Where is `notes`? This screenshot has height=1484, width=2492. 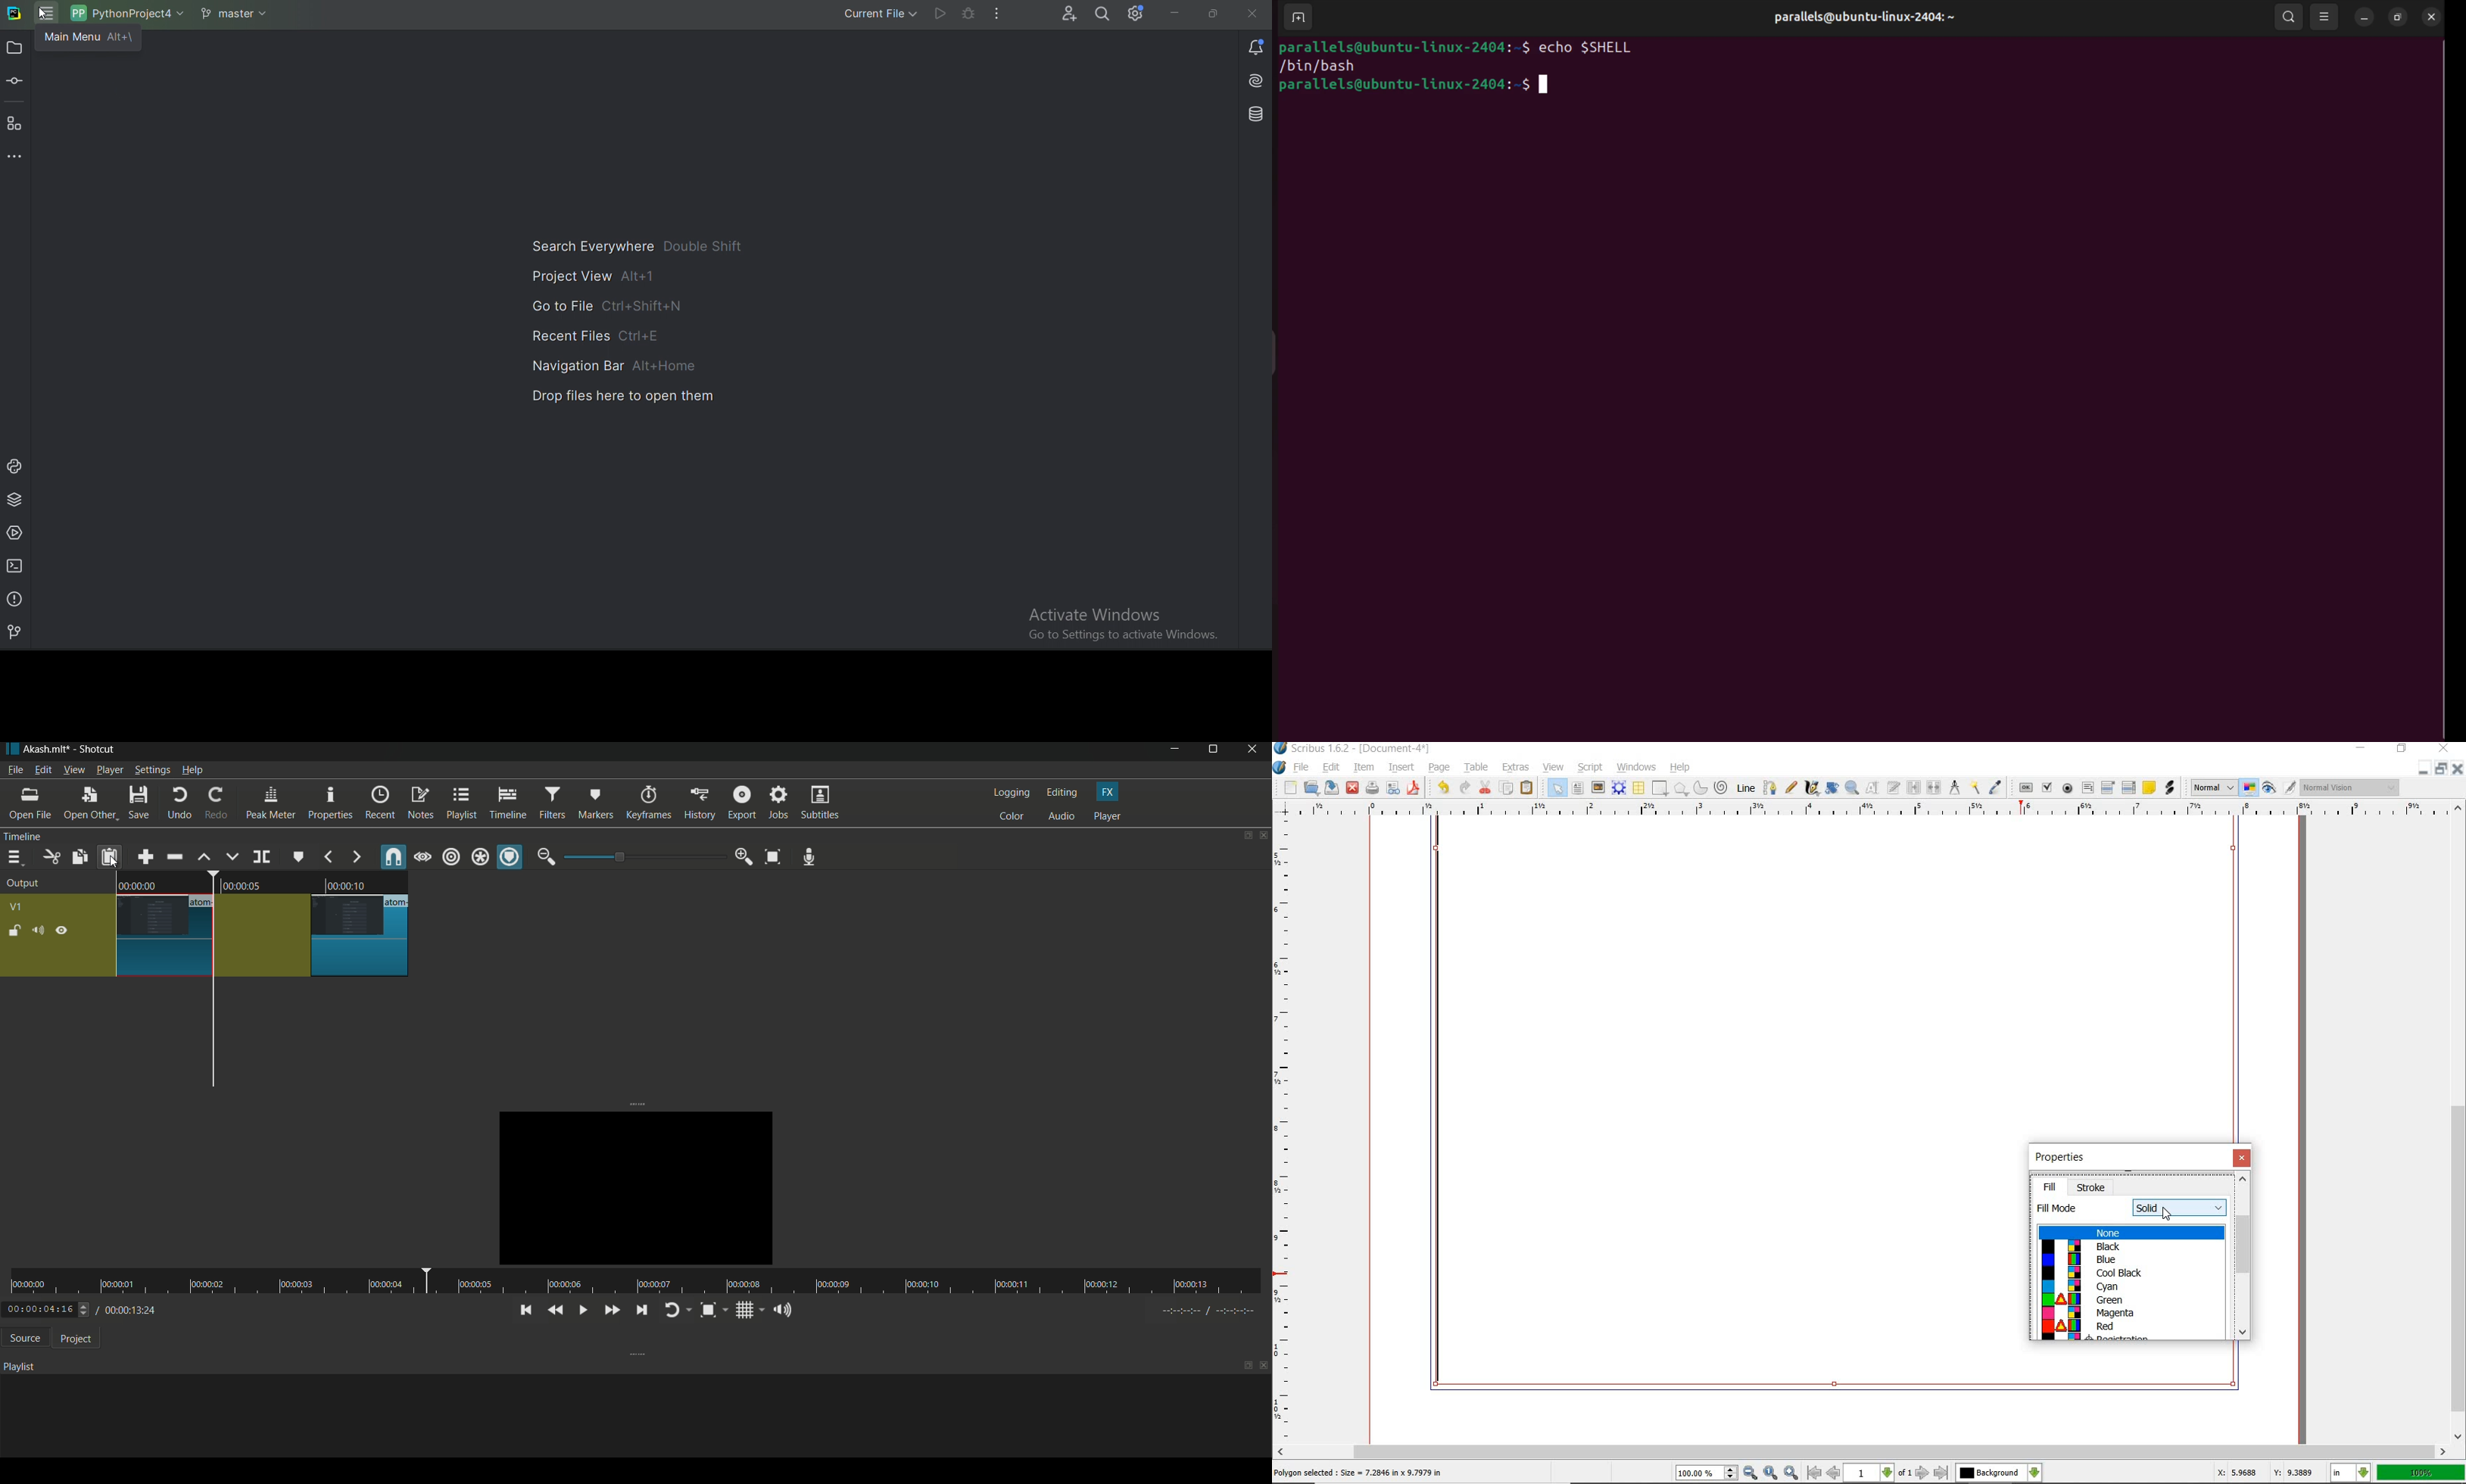 notes is located at coordinates (421, 804).